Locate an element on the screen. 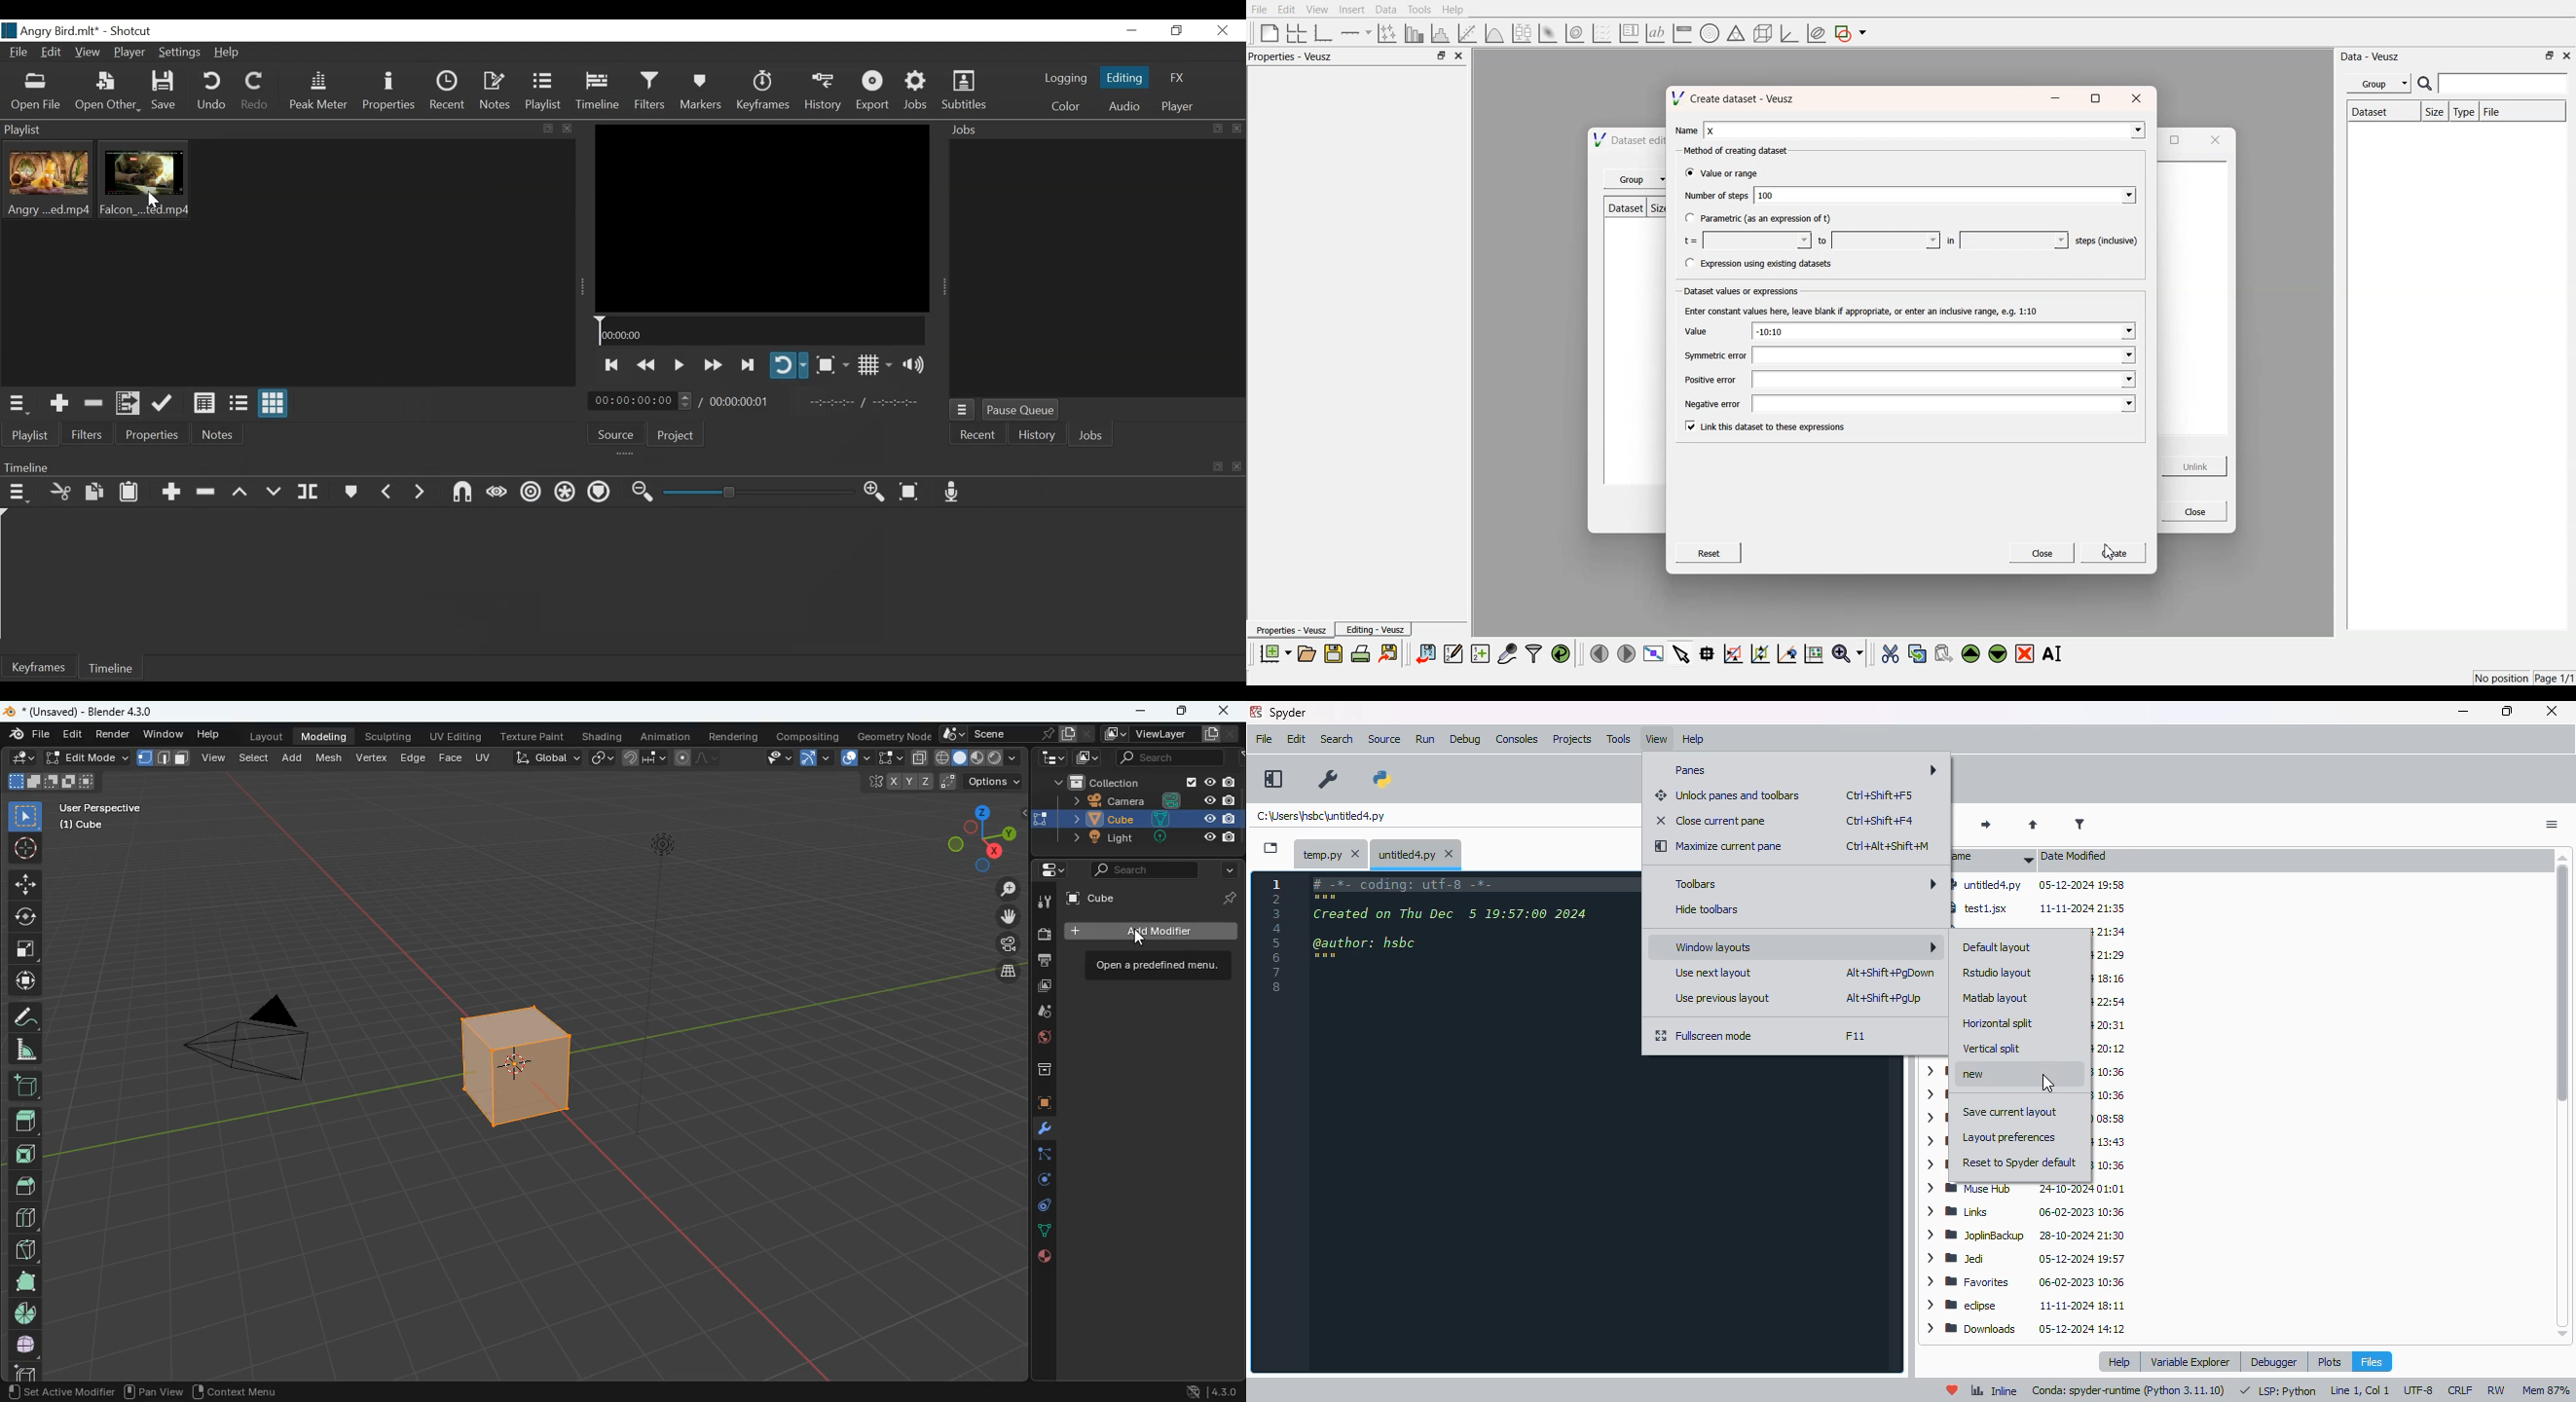 The image size is (2576, 1428). checkbox is located at coordinates (1689, 426).